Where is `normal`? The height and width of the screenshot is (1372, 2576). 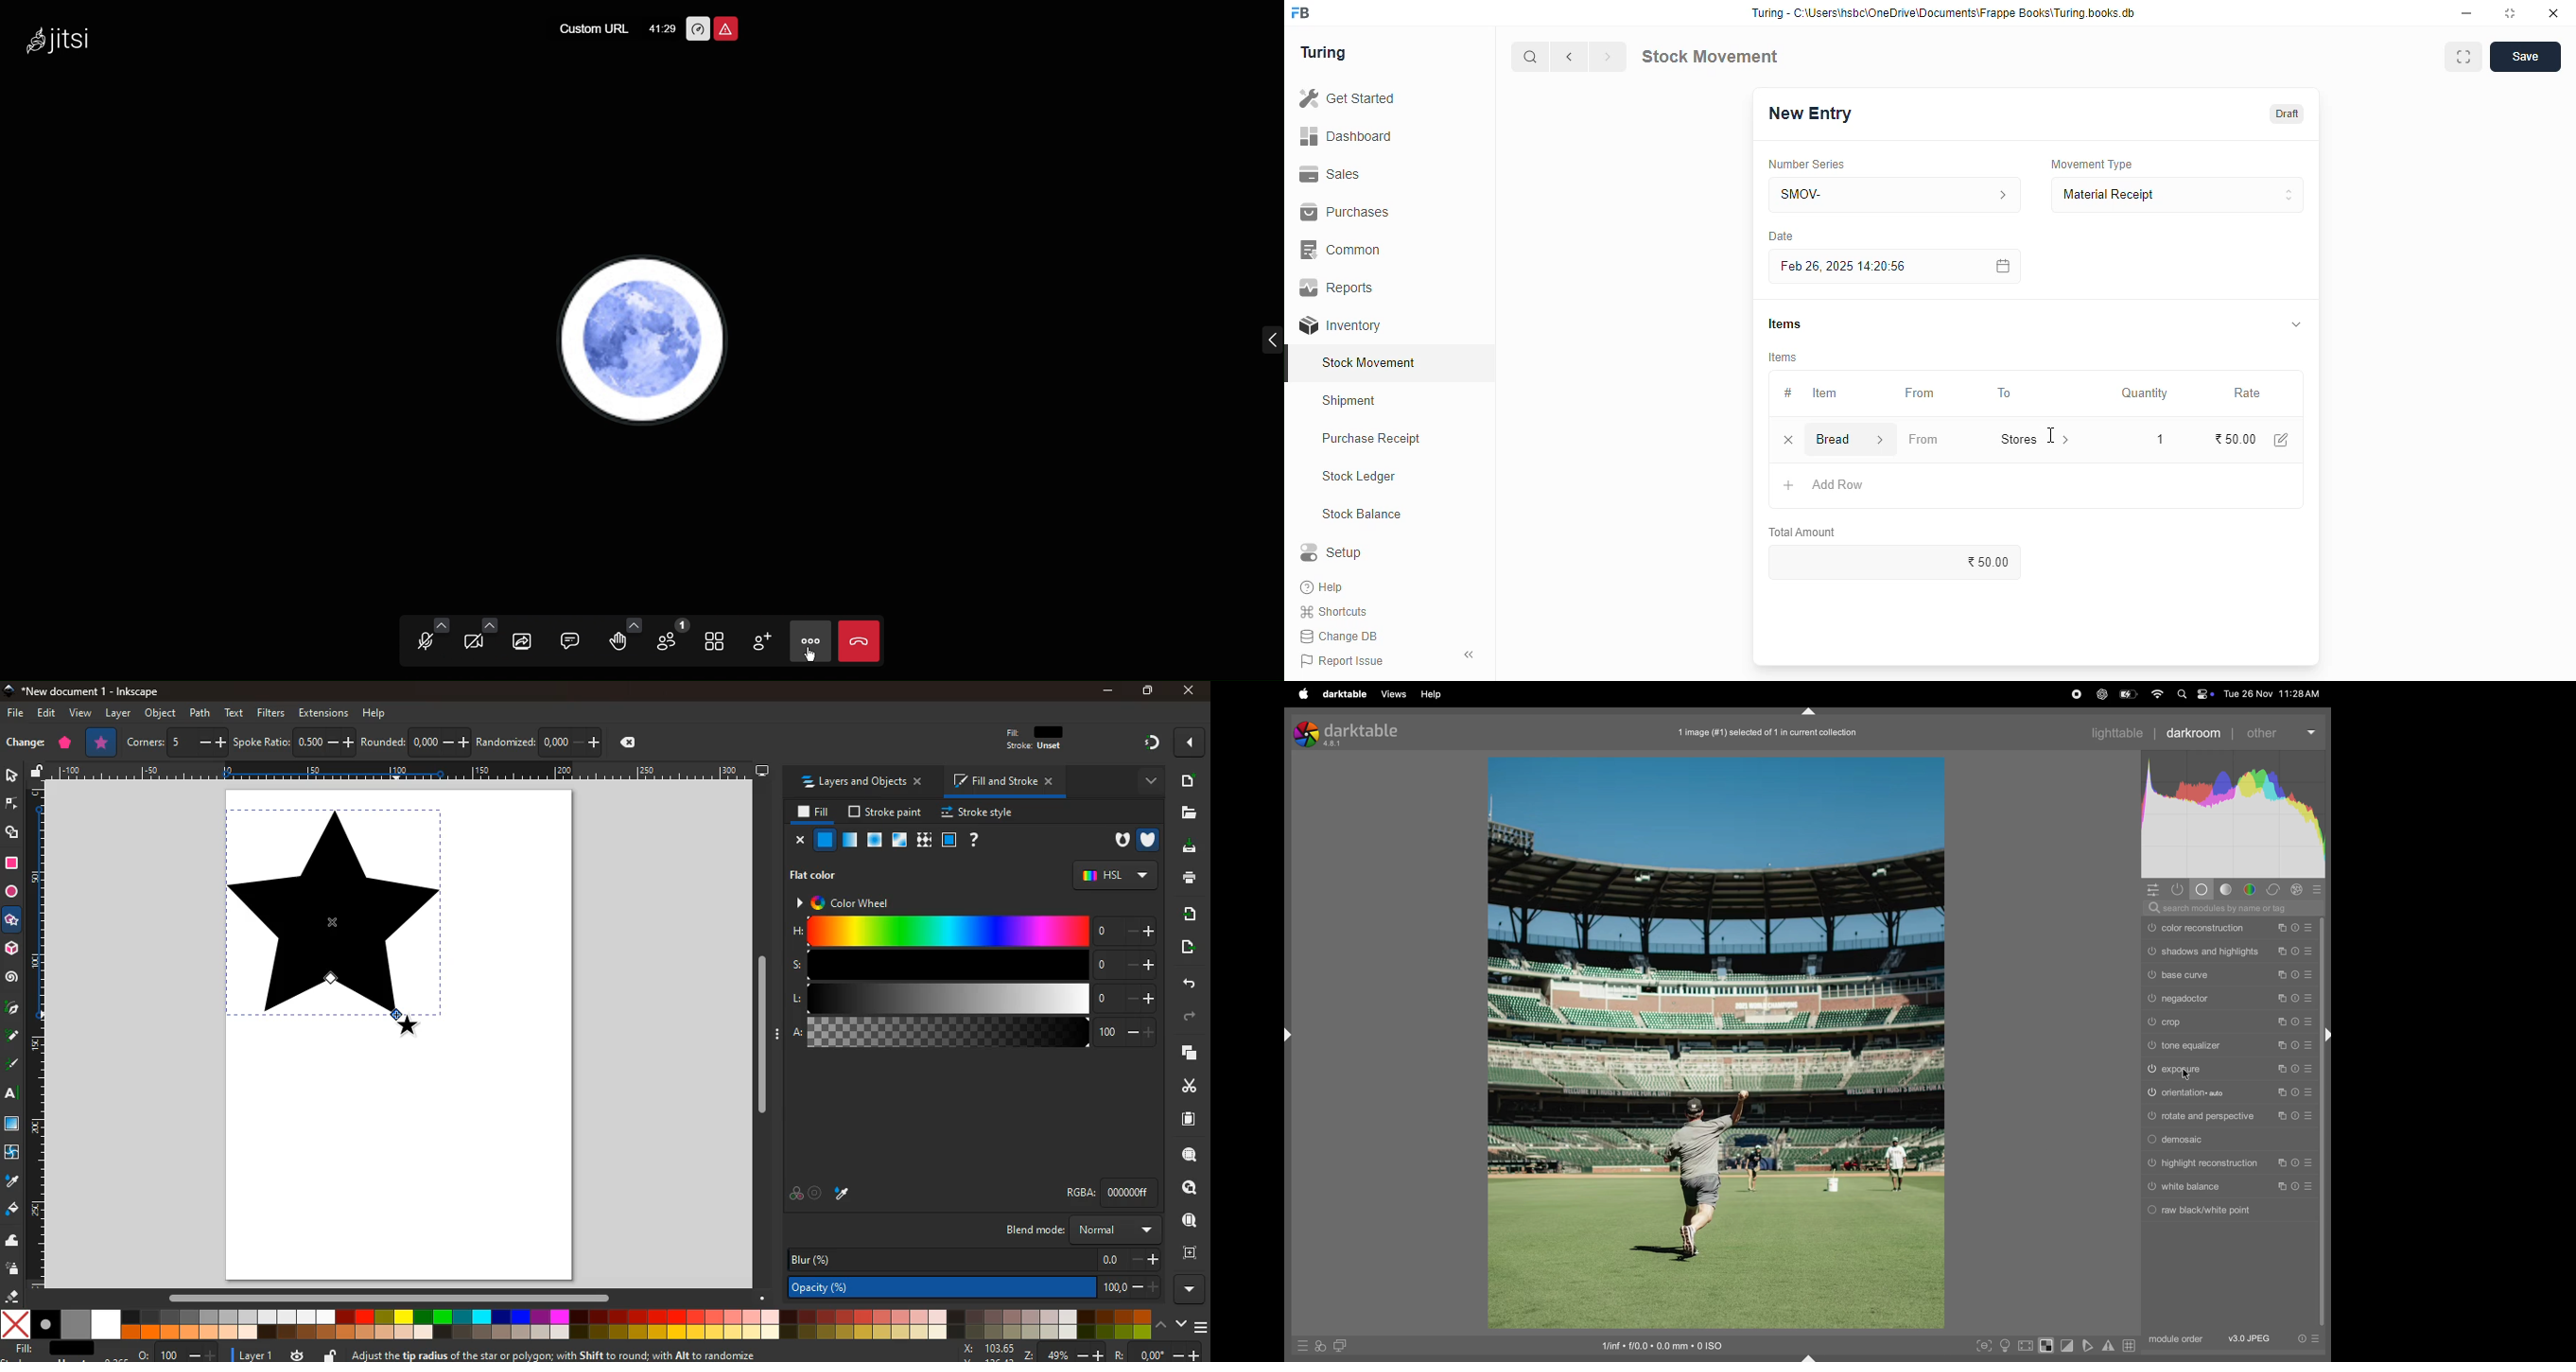
normal is located at coordinates (825, 839).